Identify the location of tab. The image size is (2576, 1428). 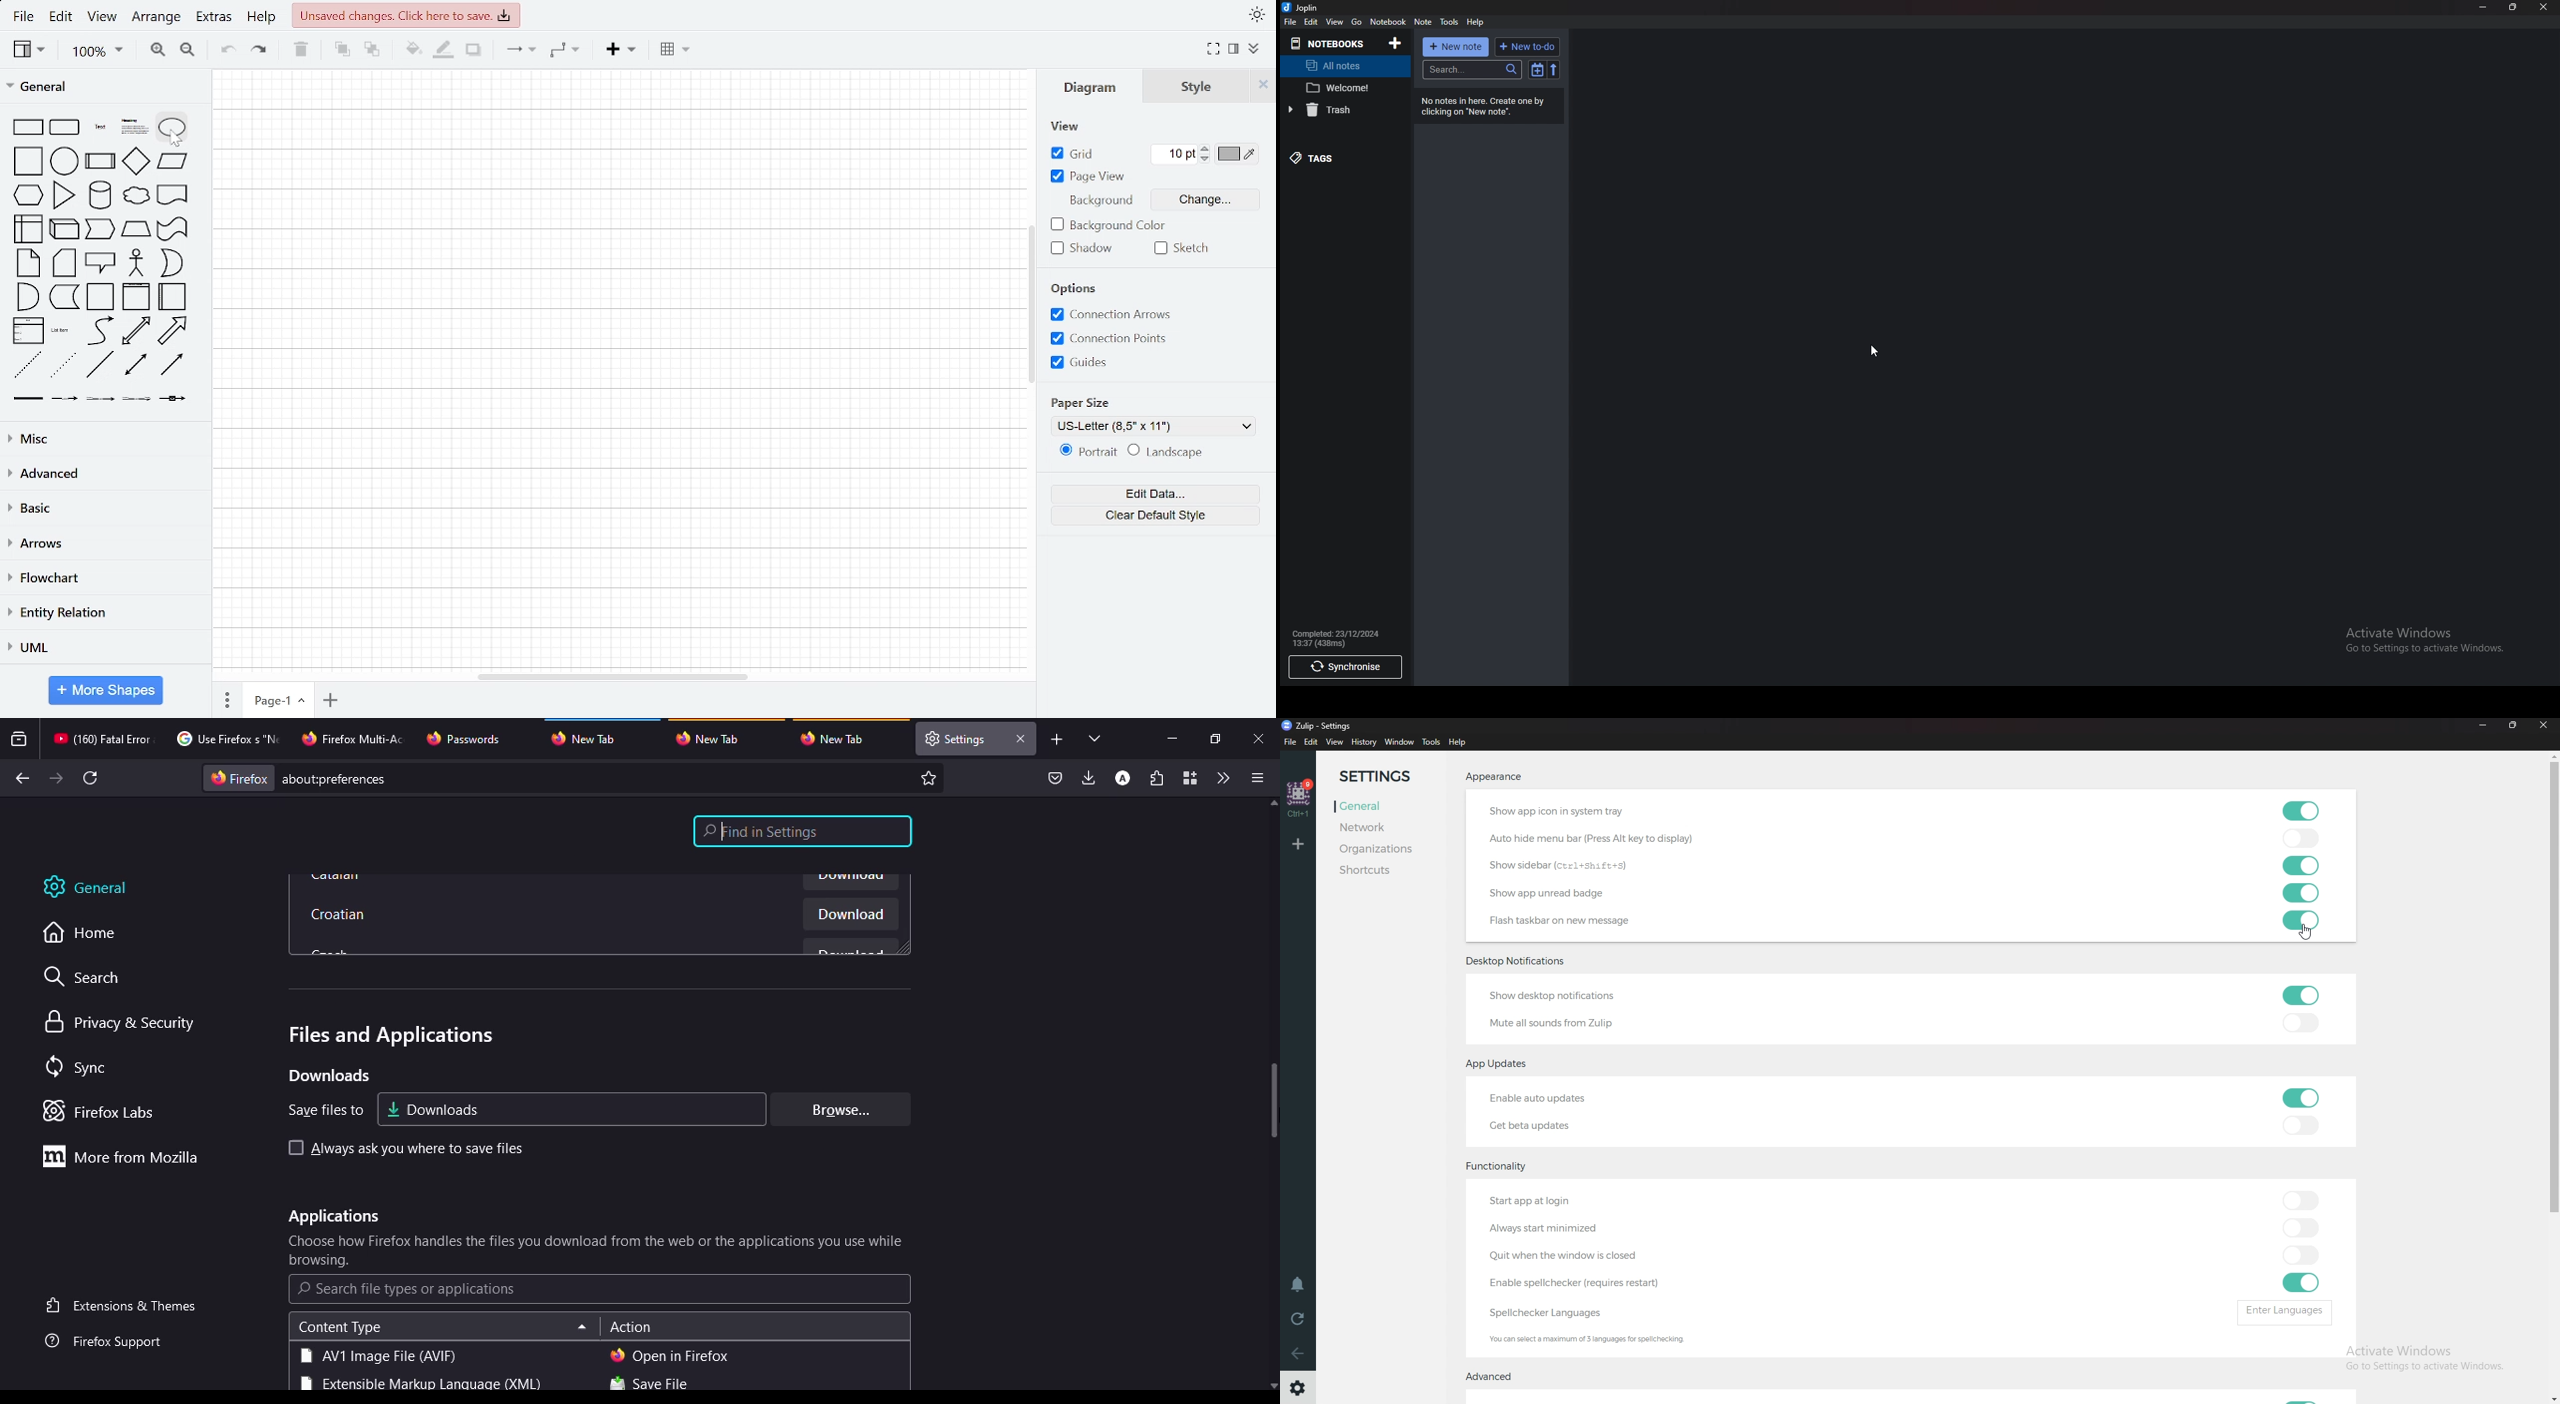
(838, 739).